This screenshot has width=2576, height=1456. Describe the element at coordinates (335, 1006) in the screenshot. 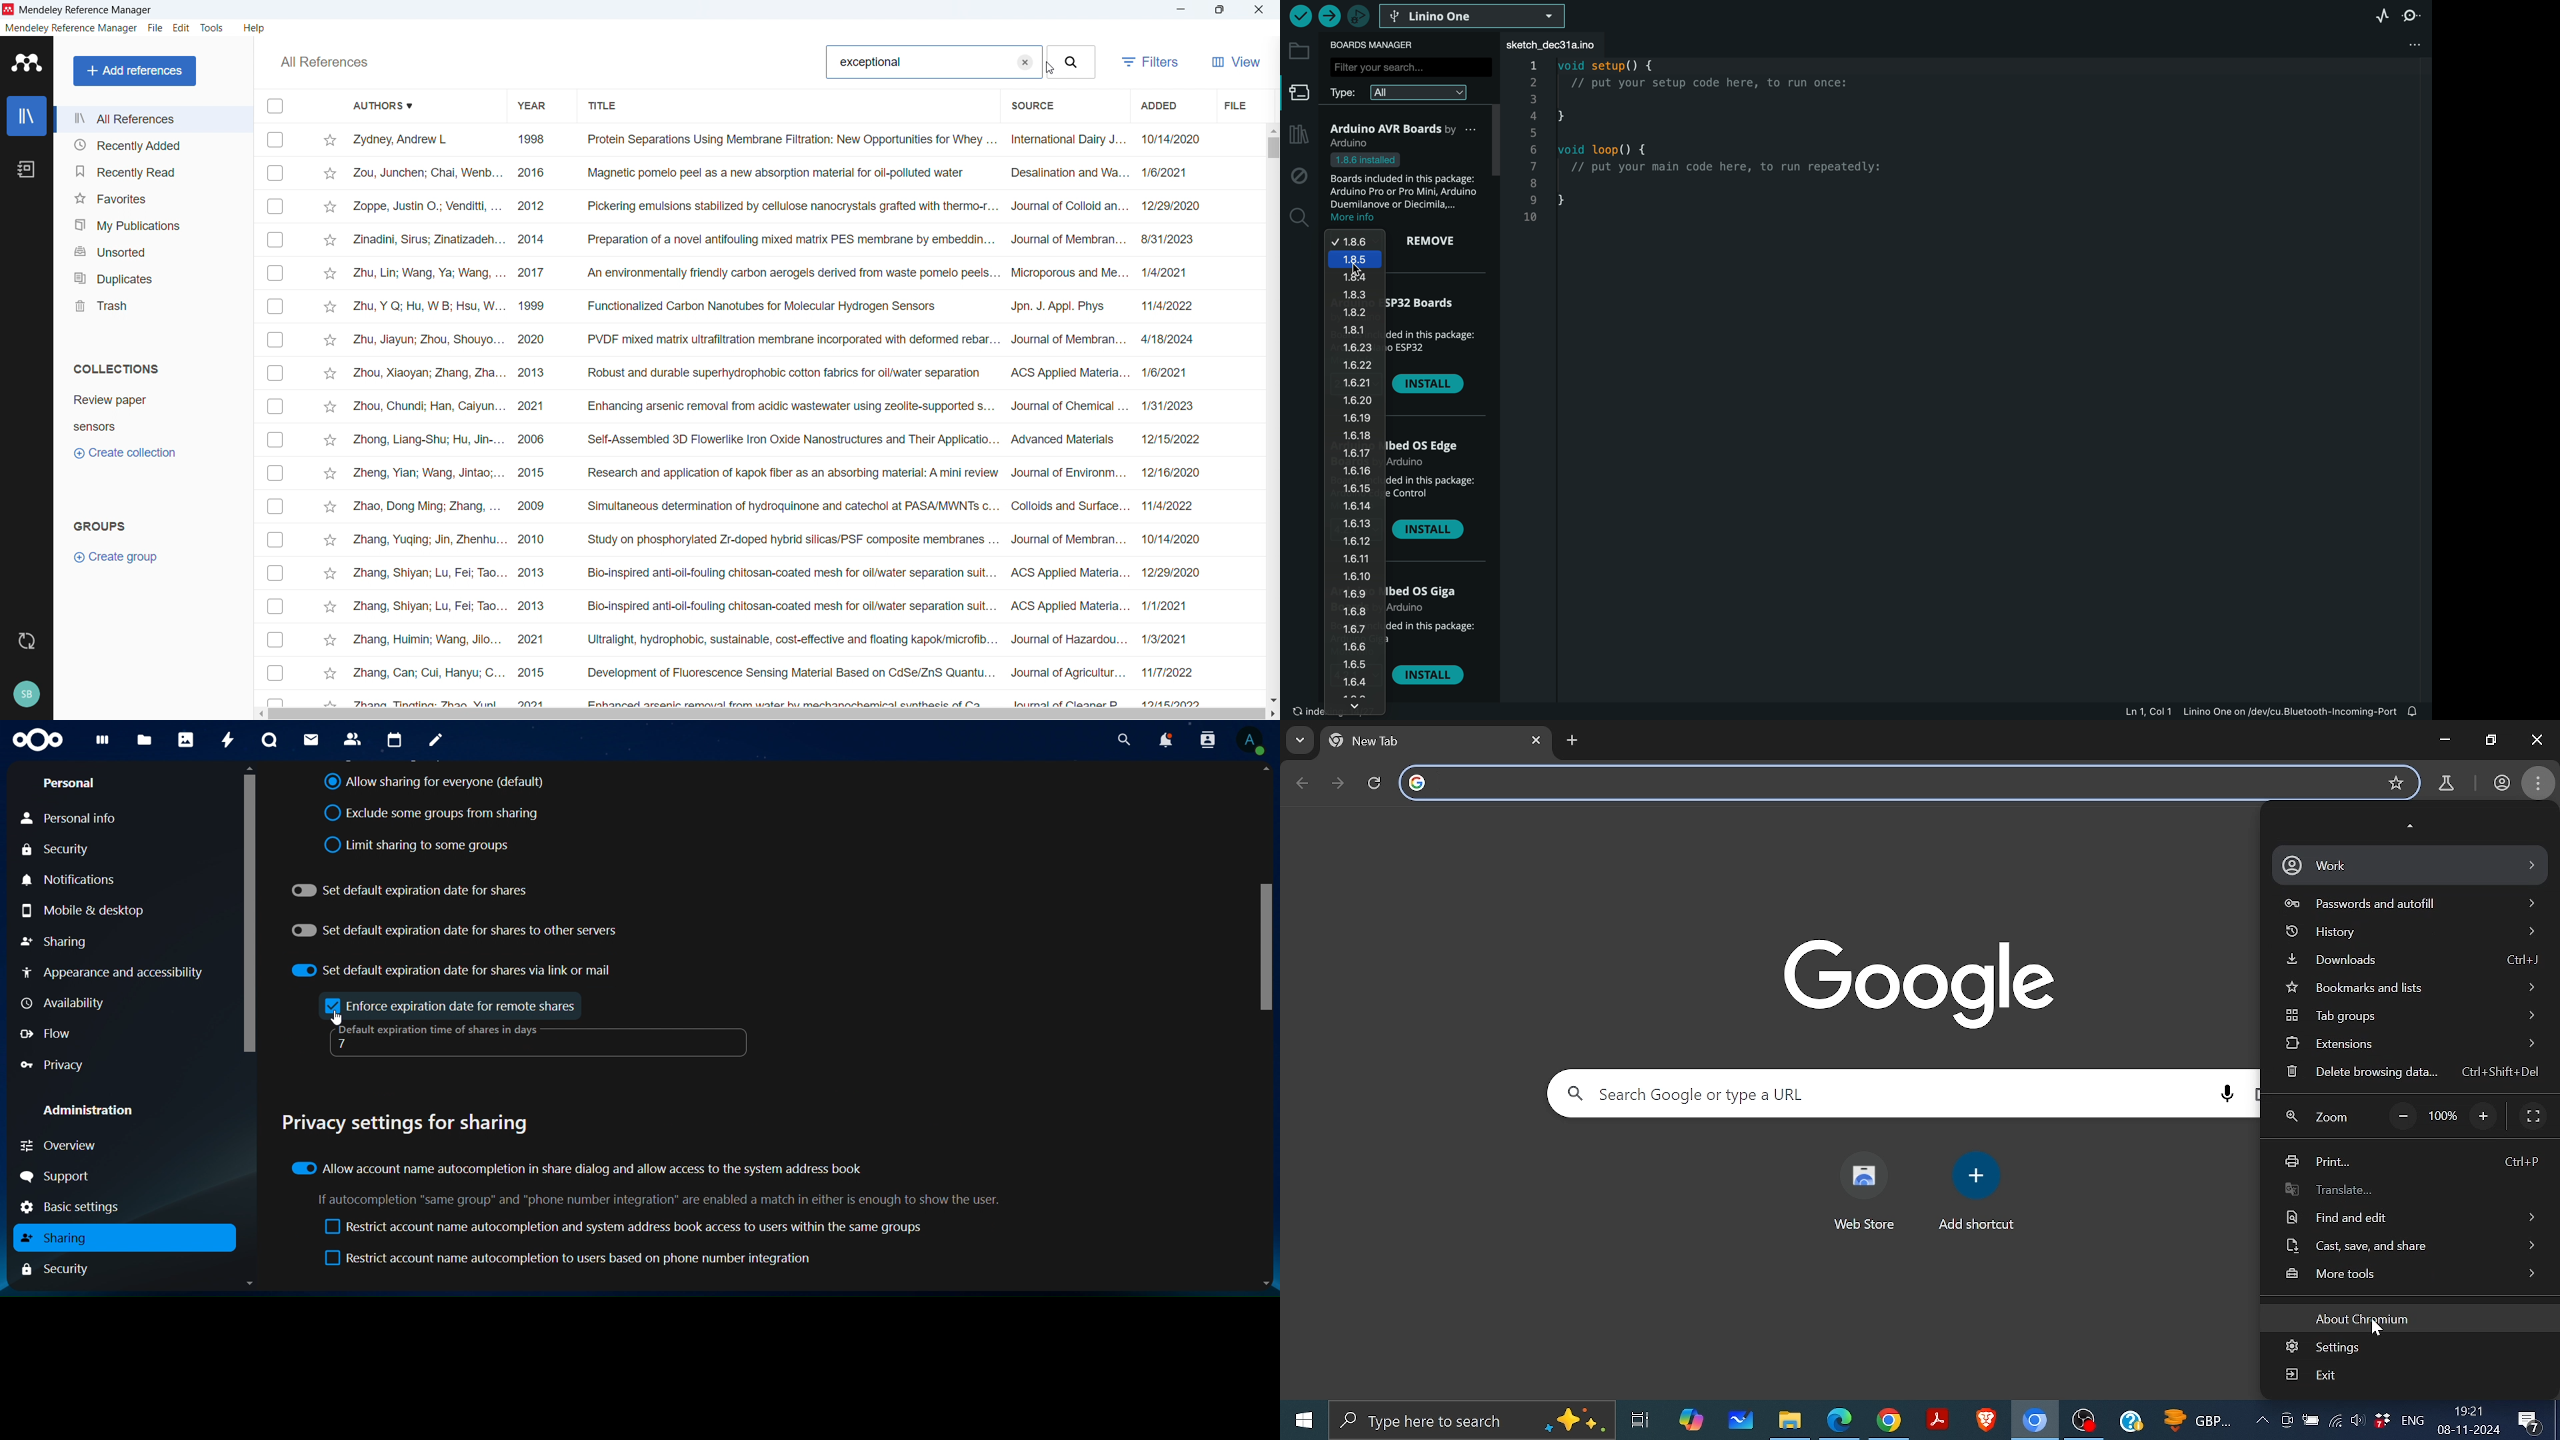

I see `icon` at that location.